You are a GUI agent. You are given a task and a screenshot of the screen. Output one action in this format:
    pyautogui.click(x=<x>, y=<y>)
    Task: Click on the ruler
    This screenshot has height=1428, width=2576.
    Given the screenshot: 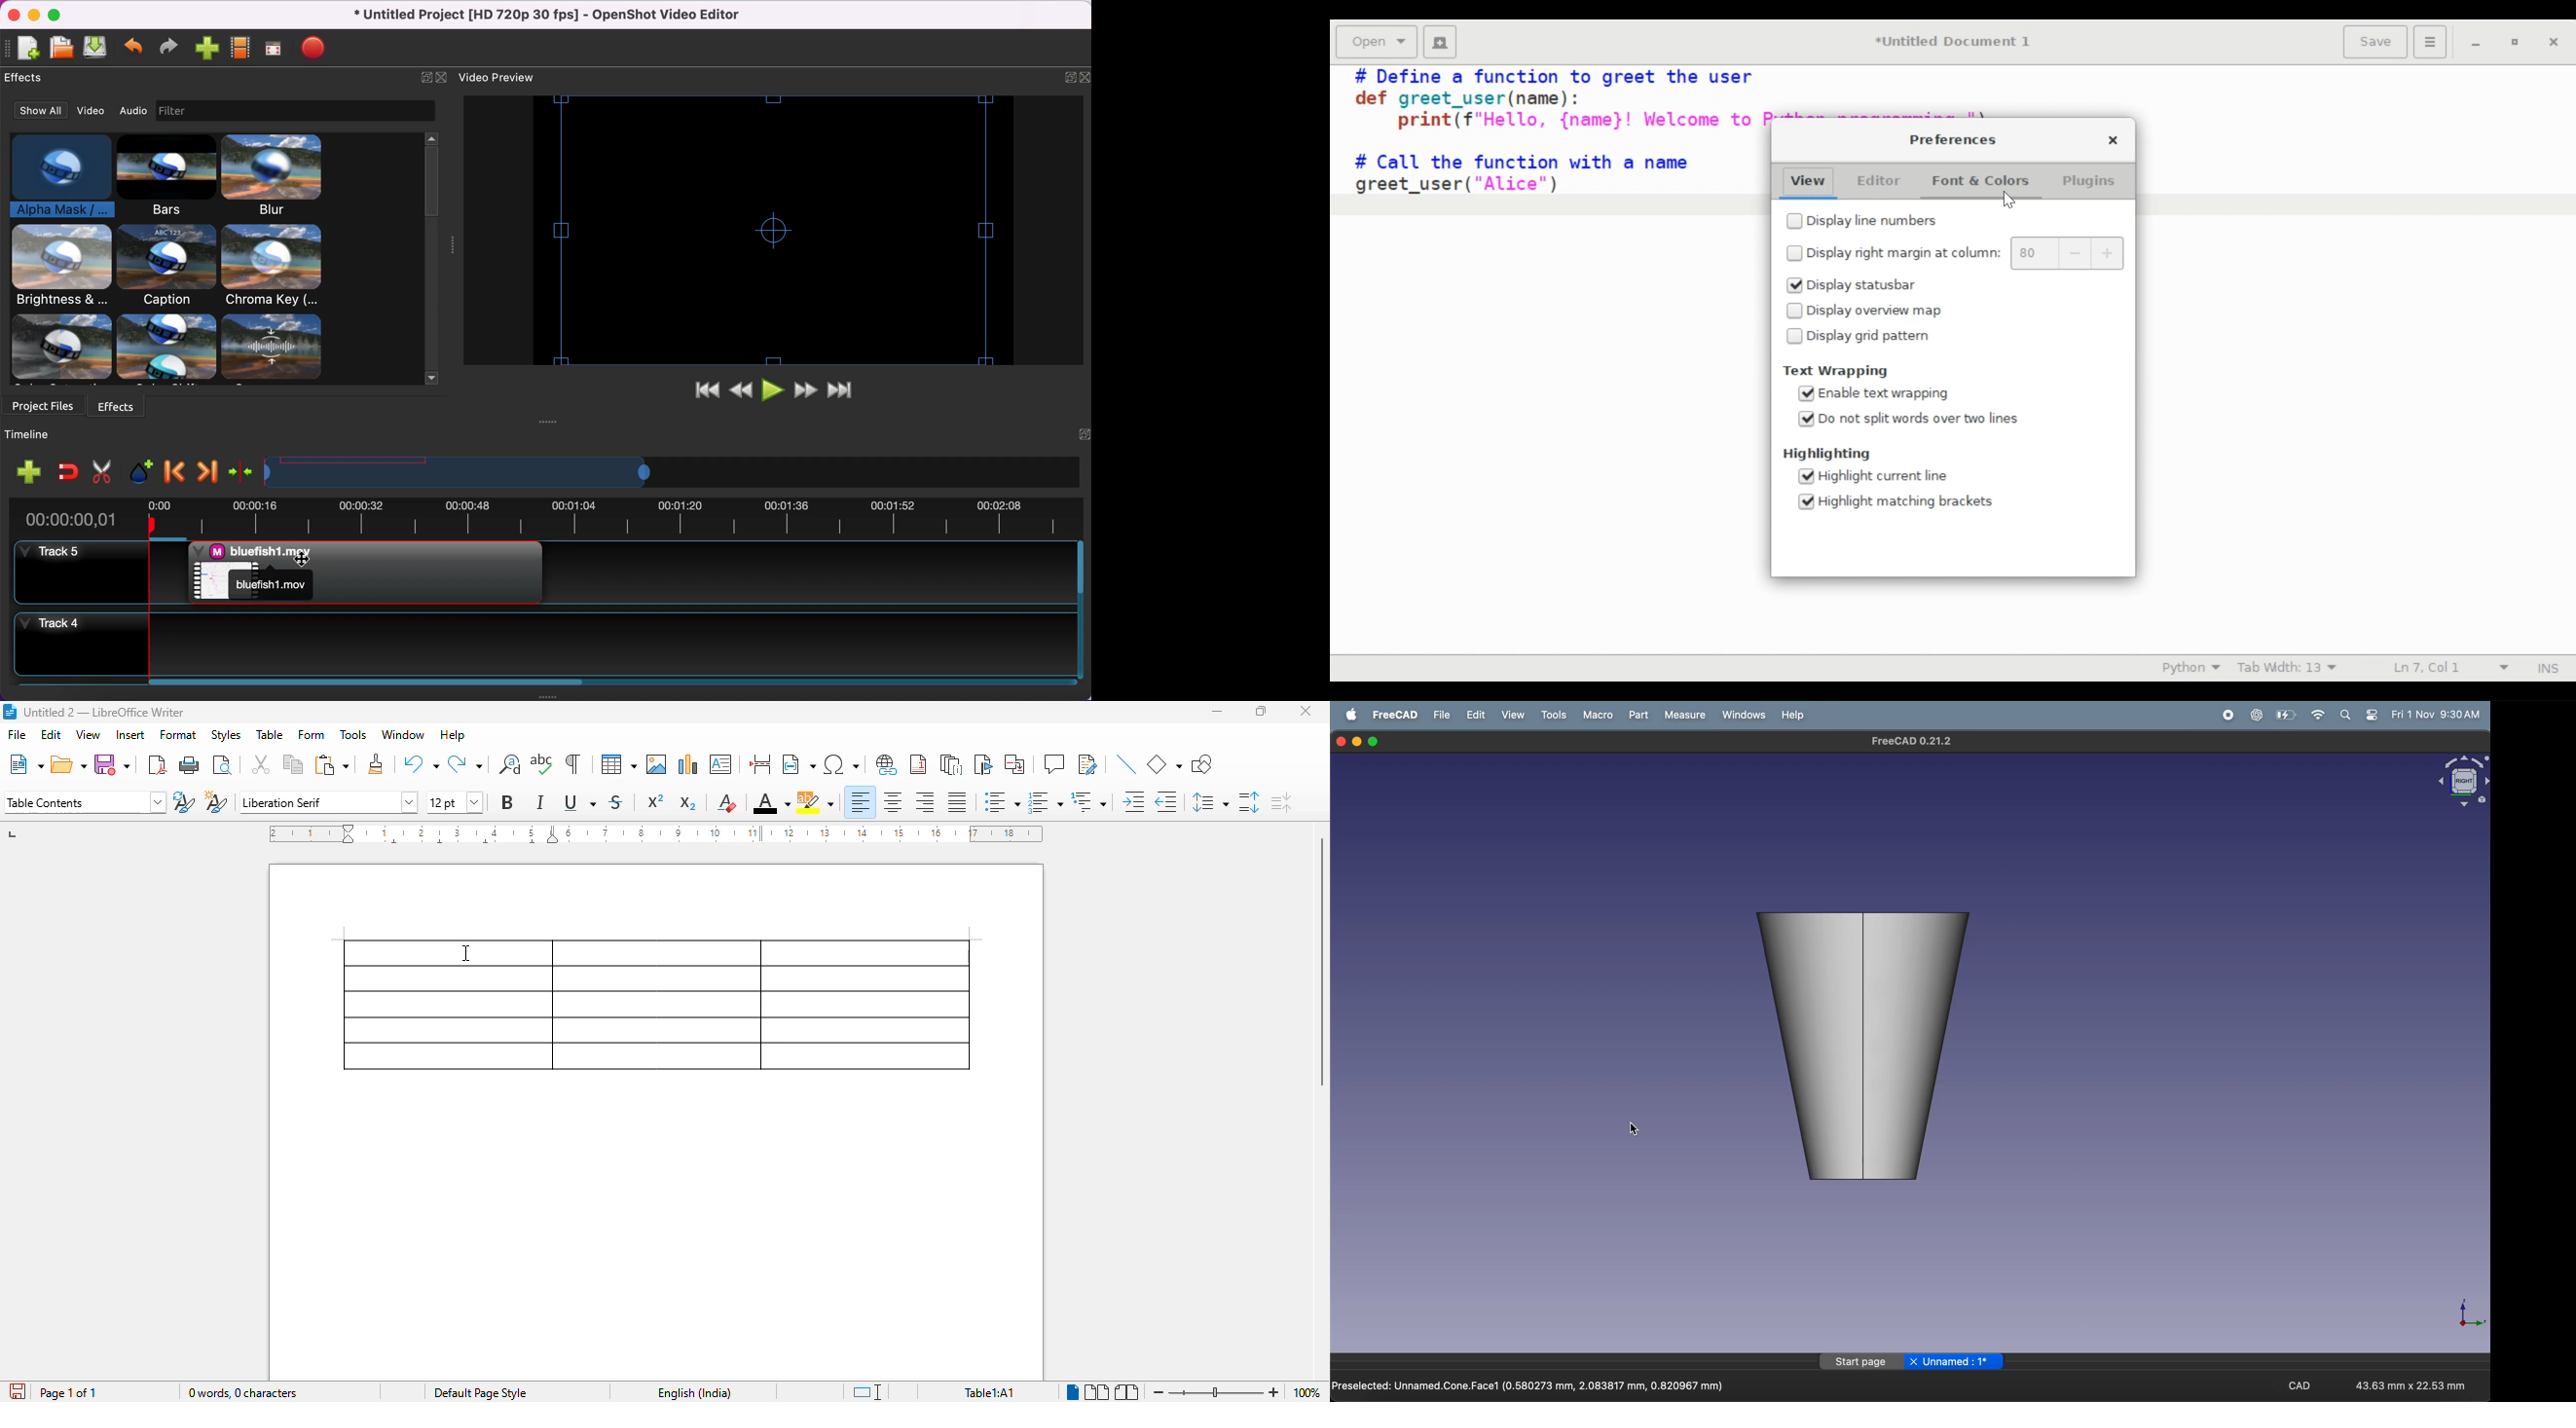 What is the action you would take?
    pyautogui.click(x=655, y=833)
    